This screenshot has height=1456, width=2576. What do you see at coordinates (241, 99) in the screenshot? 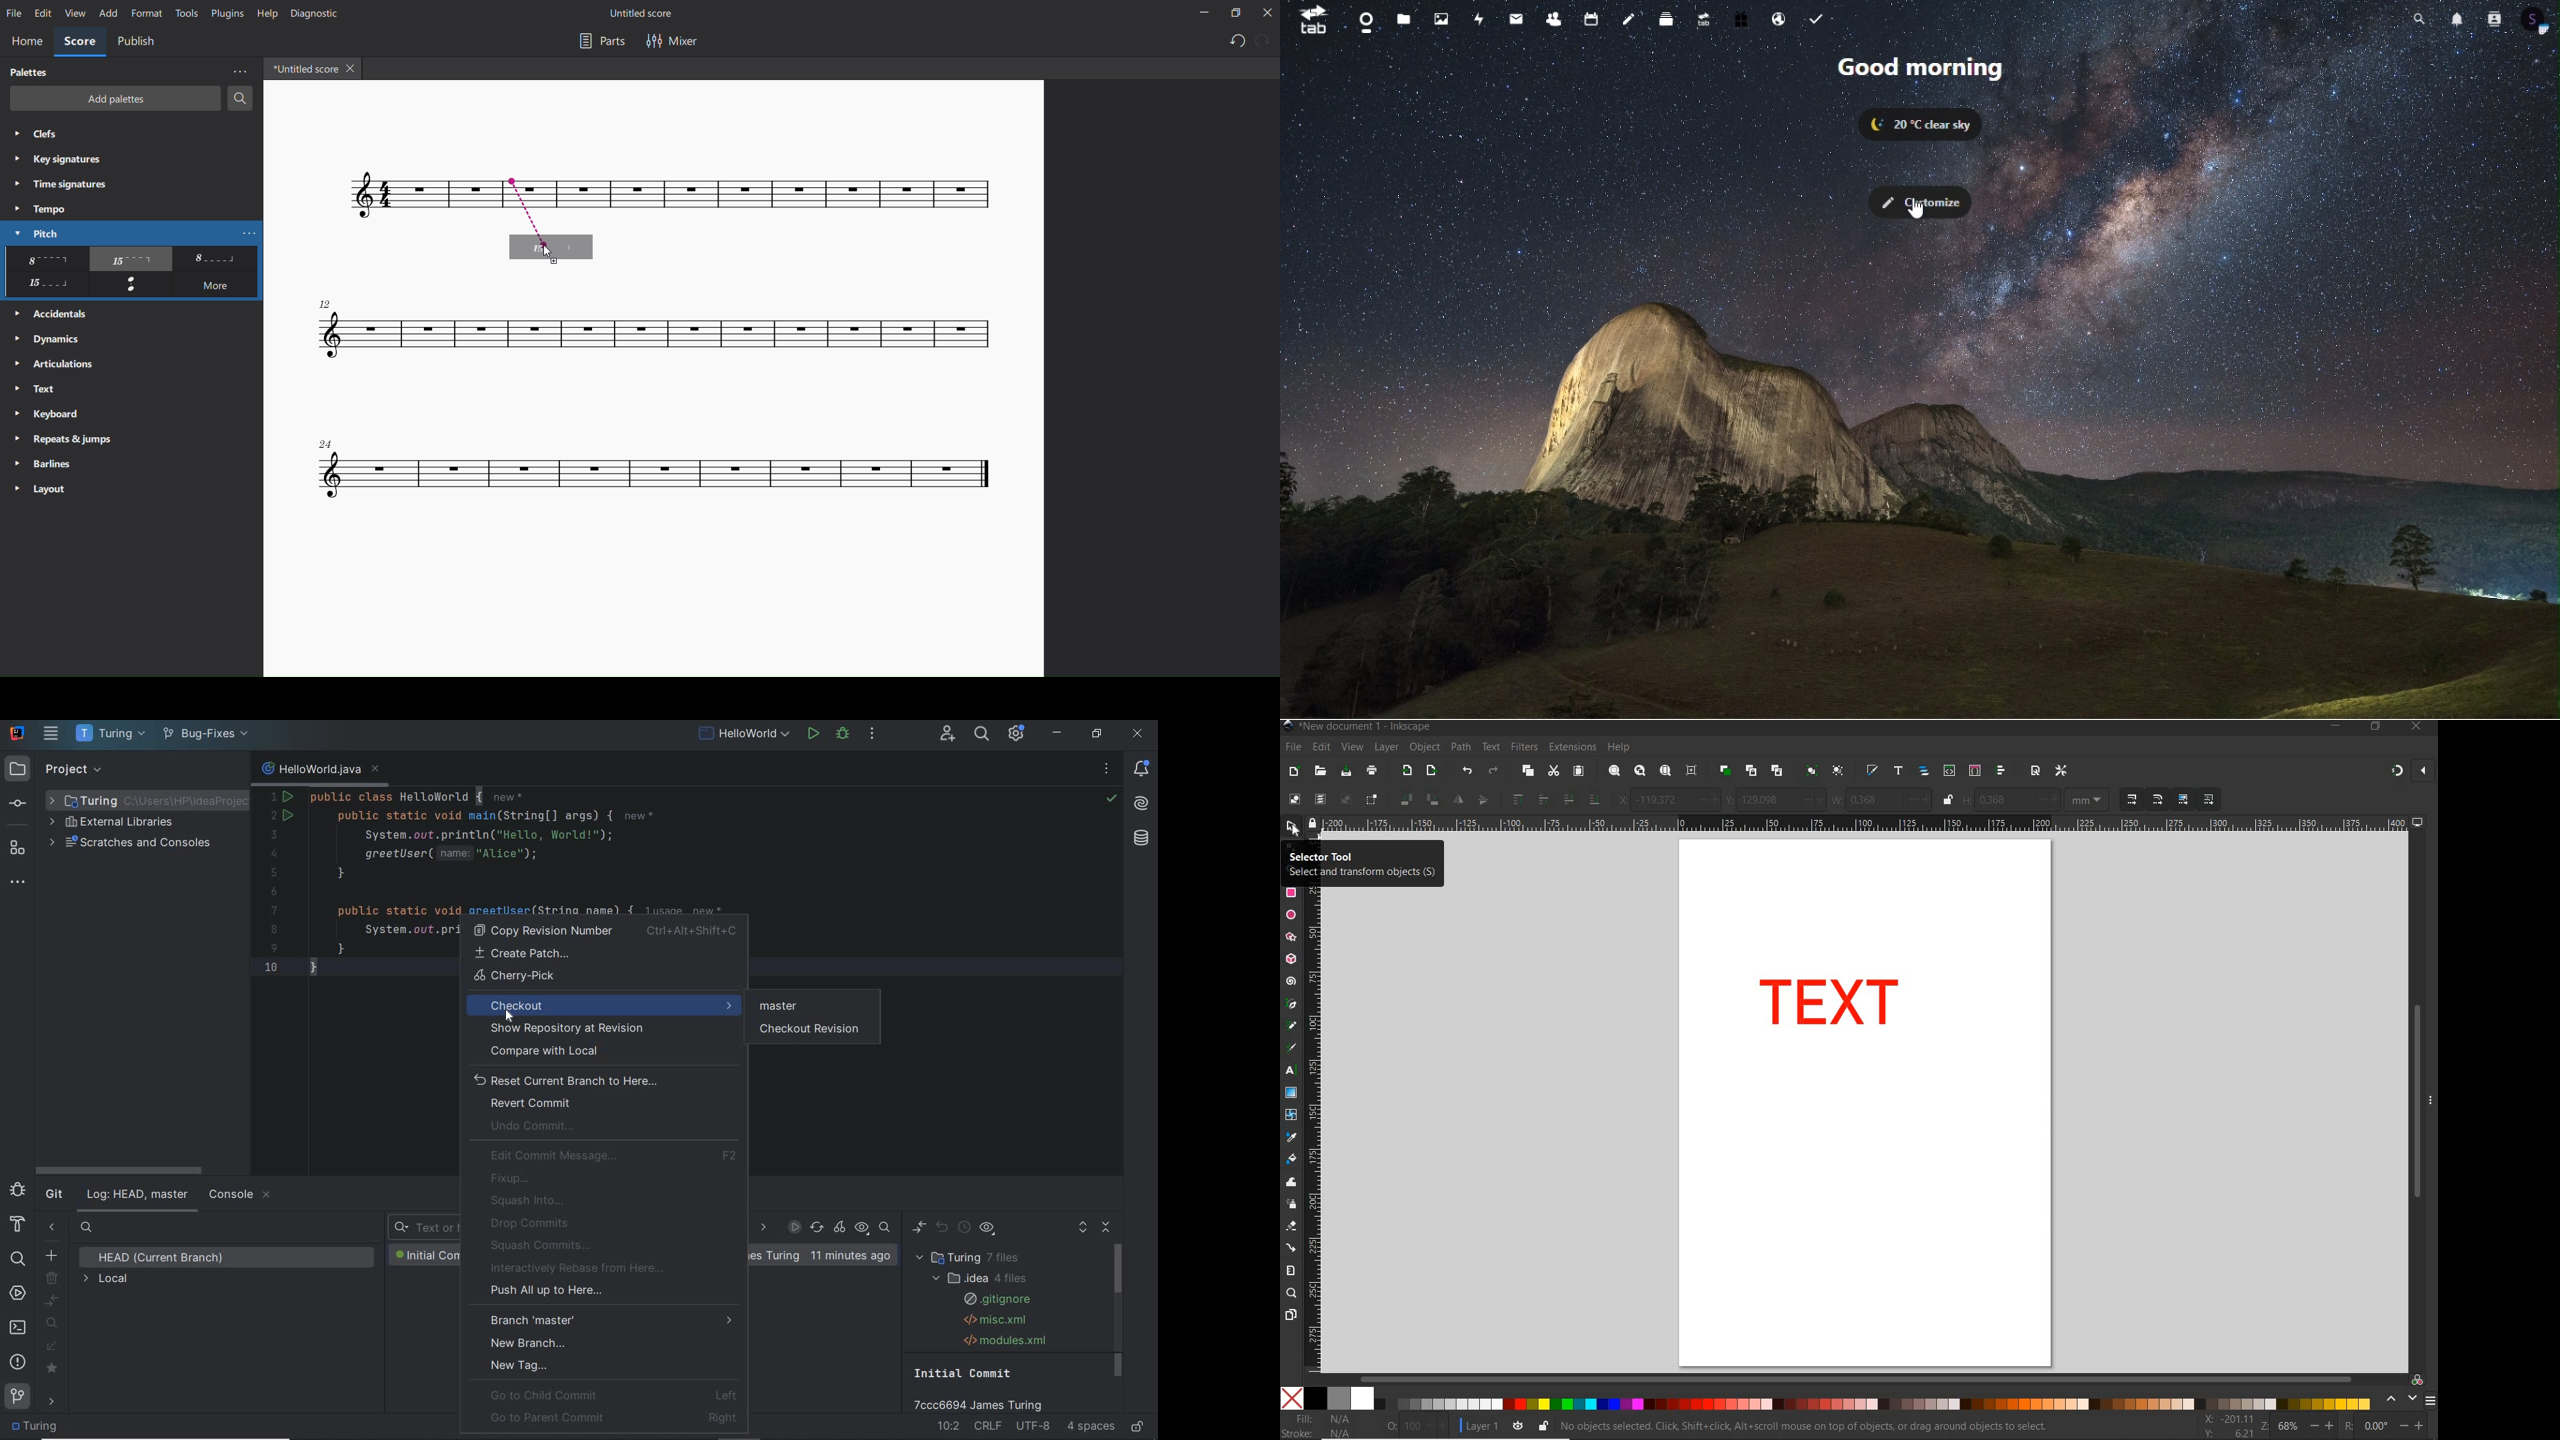
I see `search` at bounding box center [241, 99].